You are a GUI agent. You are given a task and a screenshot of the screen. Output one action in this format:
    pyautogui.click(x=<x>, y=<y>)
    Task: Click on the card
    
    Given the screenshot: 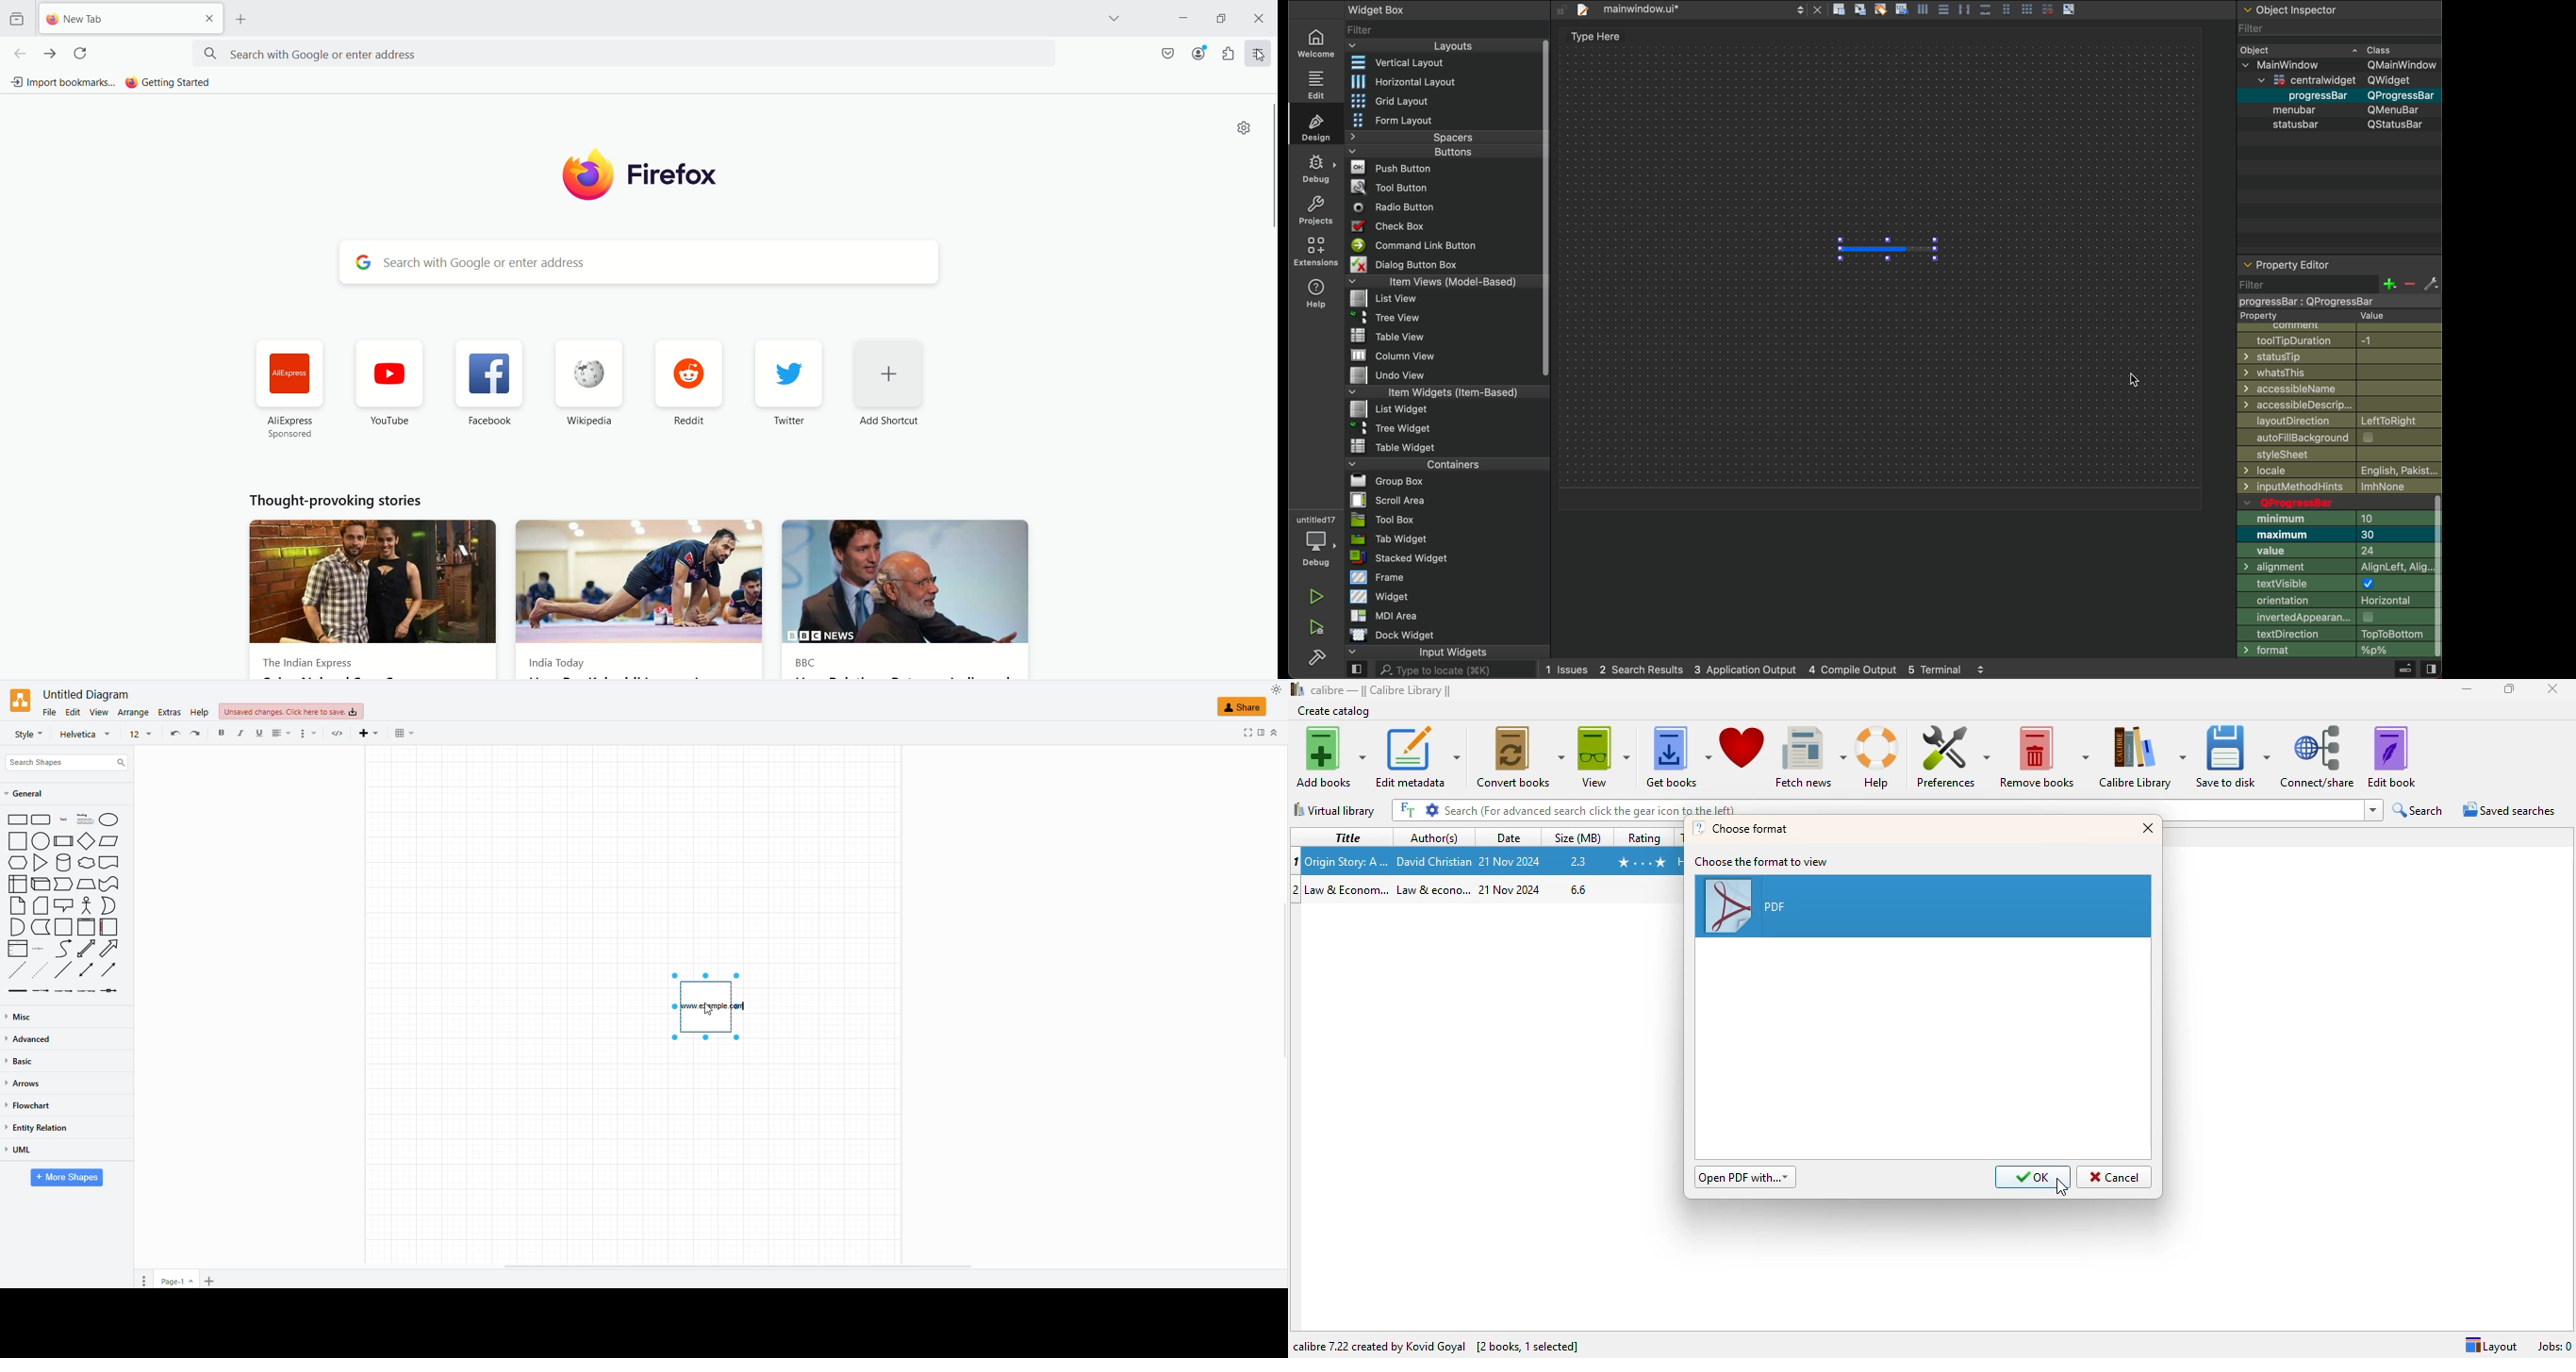 What is the action you would take?
    pyautogui.click(x=42, y=906)
    